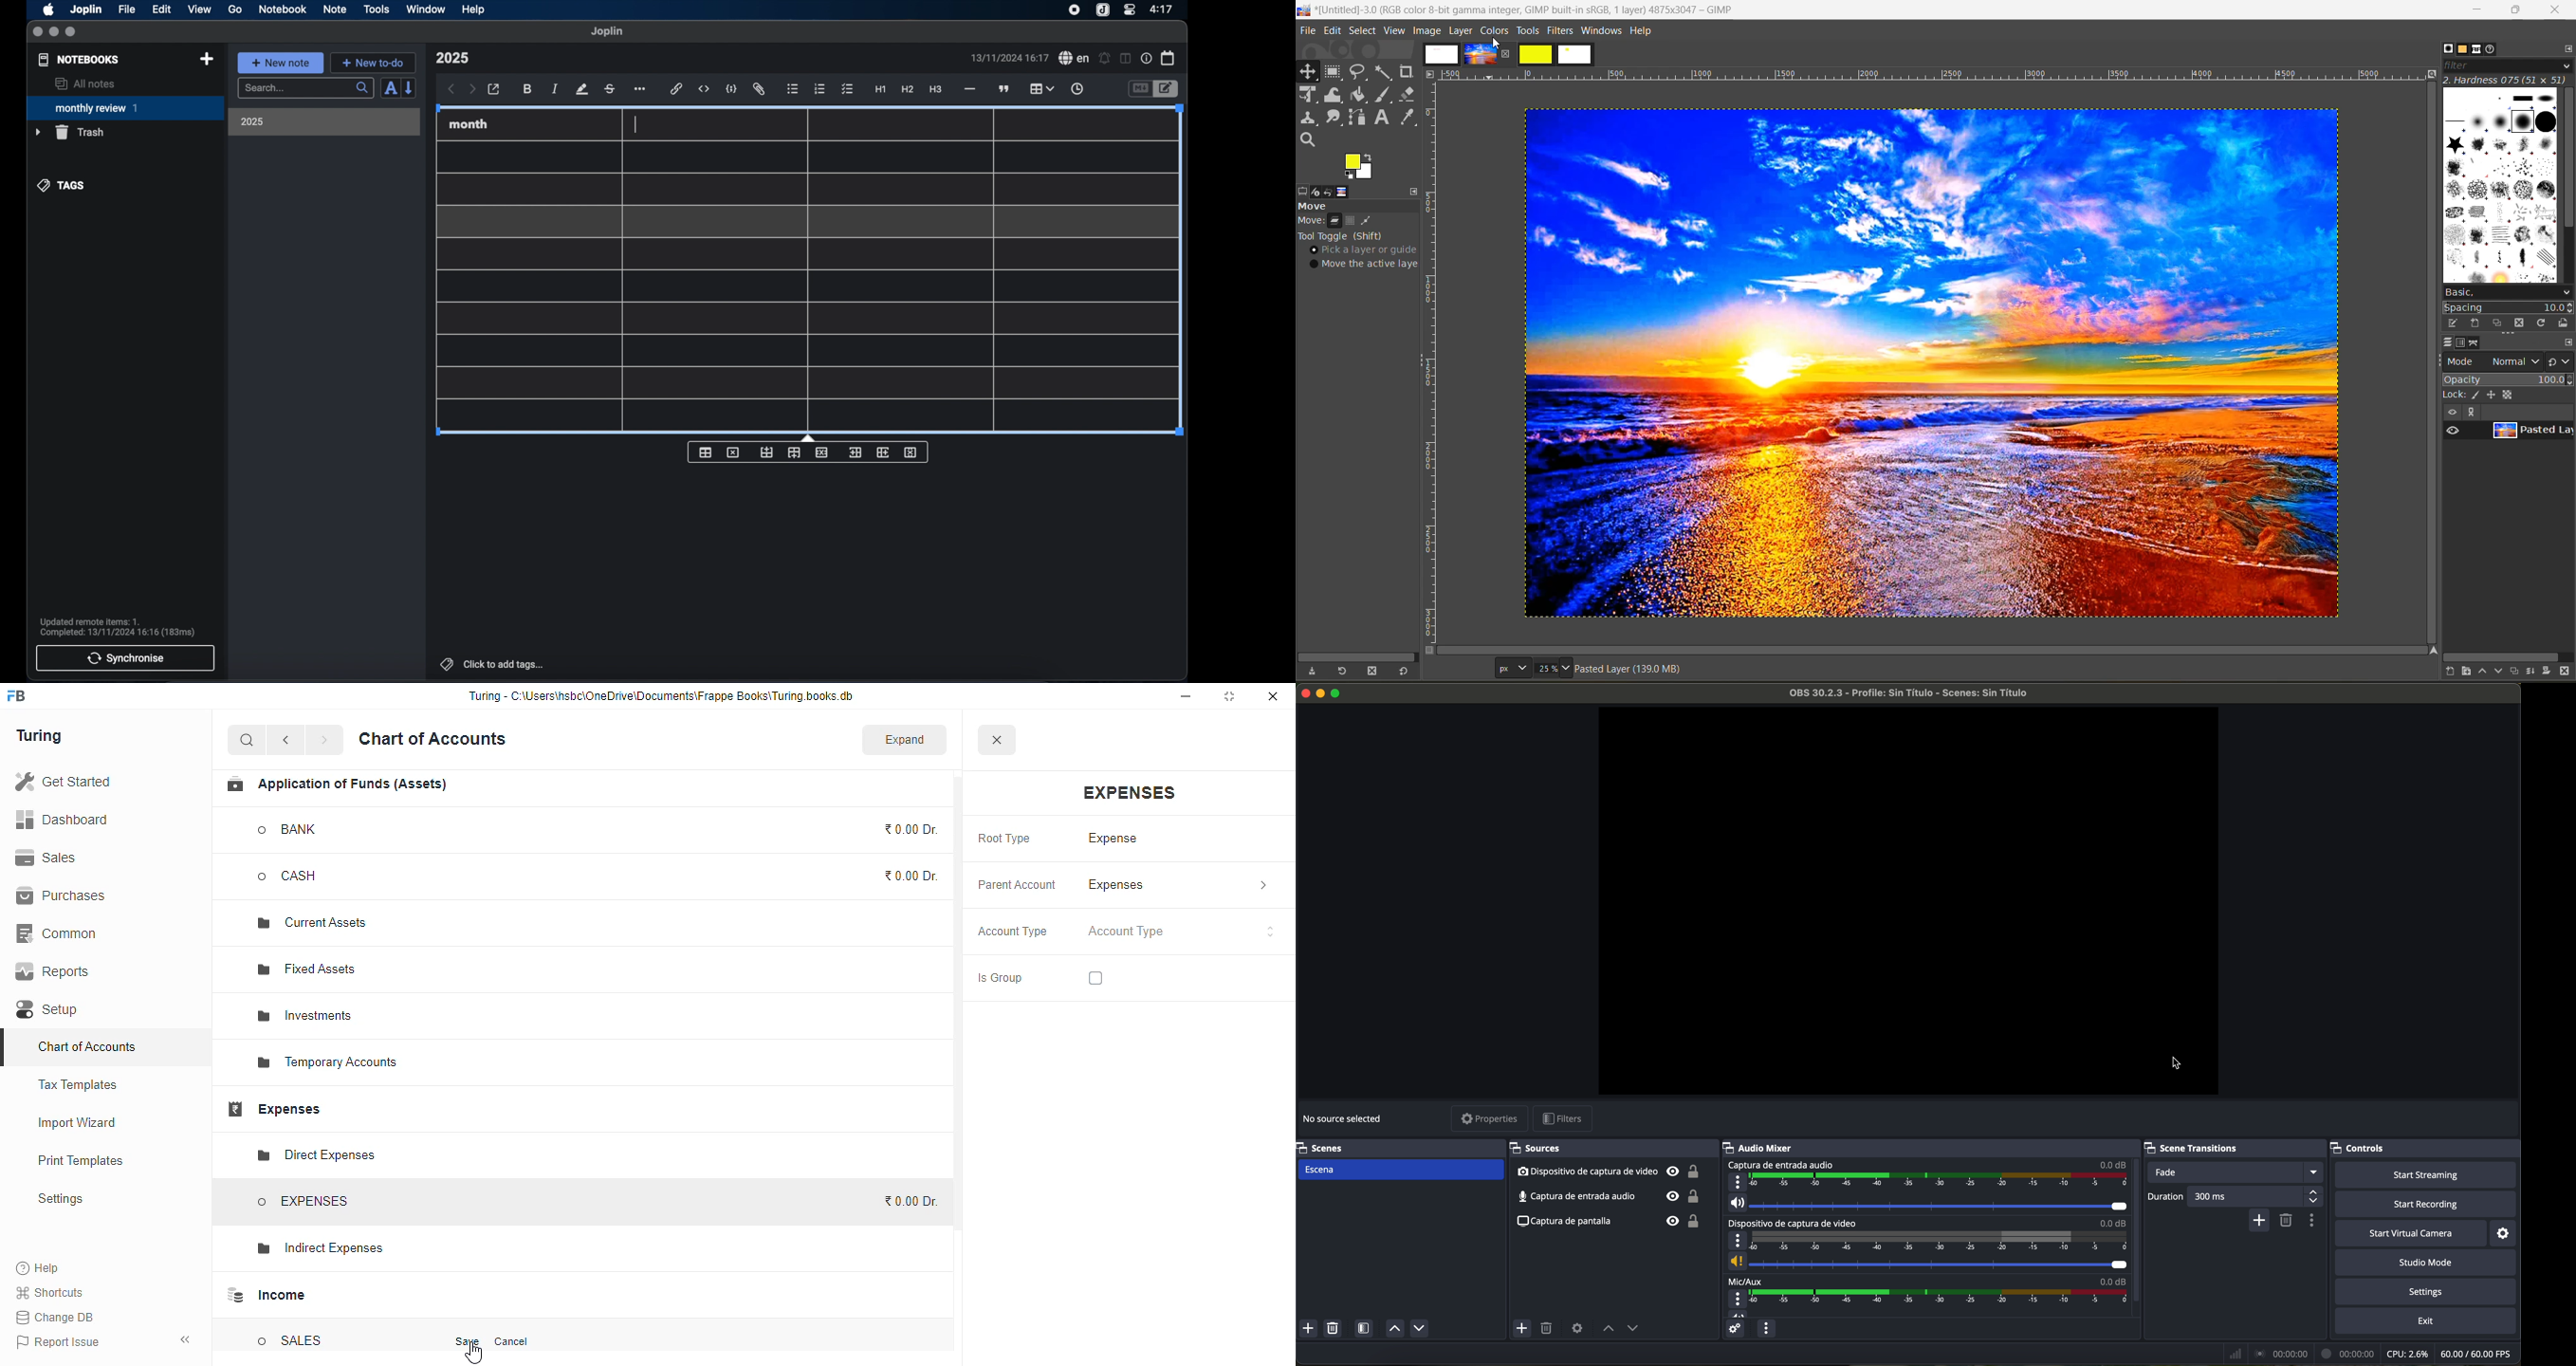  I want to click on no source selected, so click(1345, 1117).